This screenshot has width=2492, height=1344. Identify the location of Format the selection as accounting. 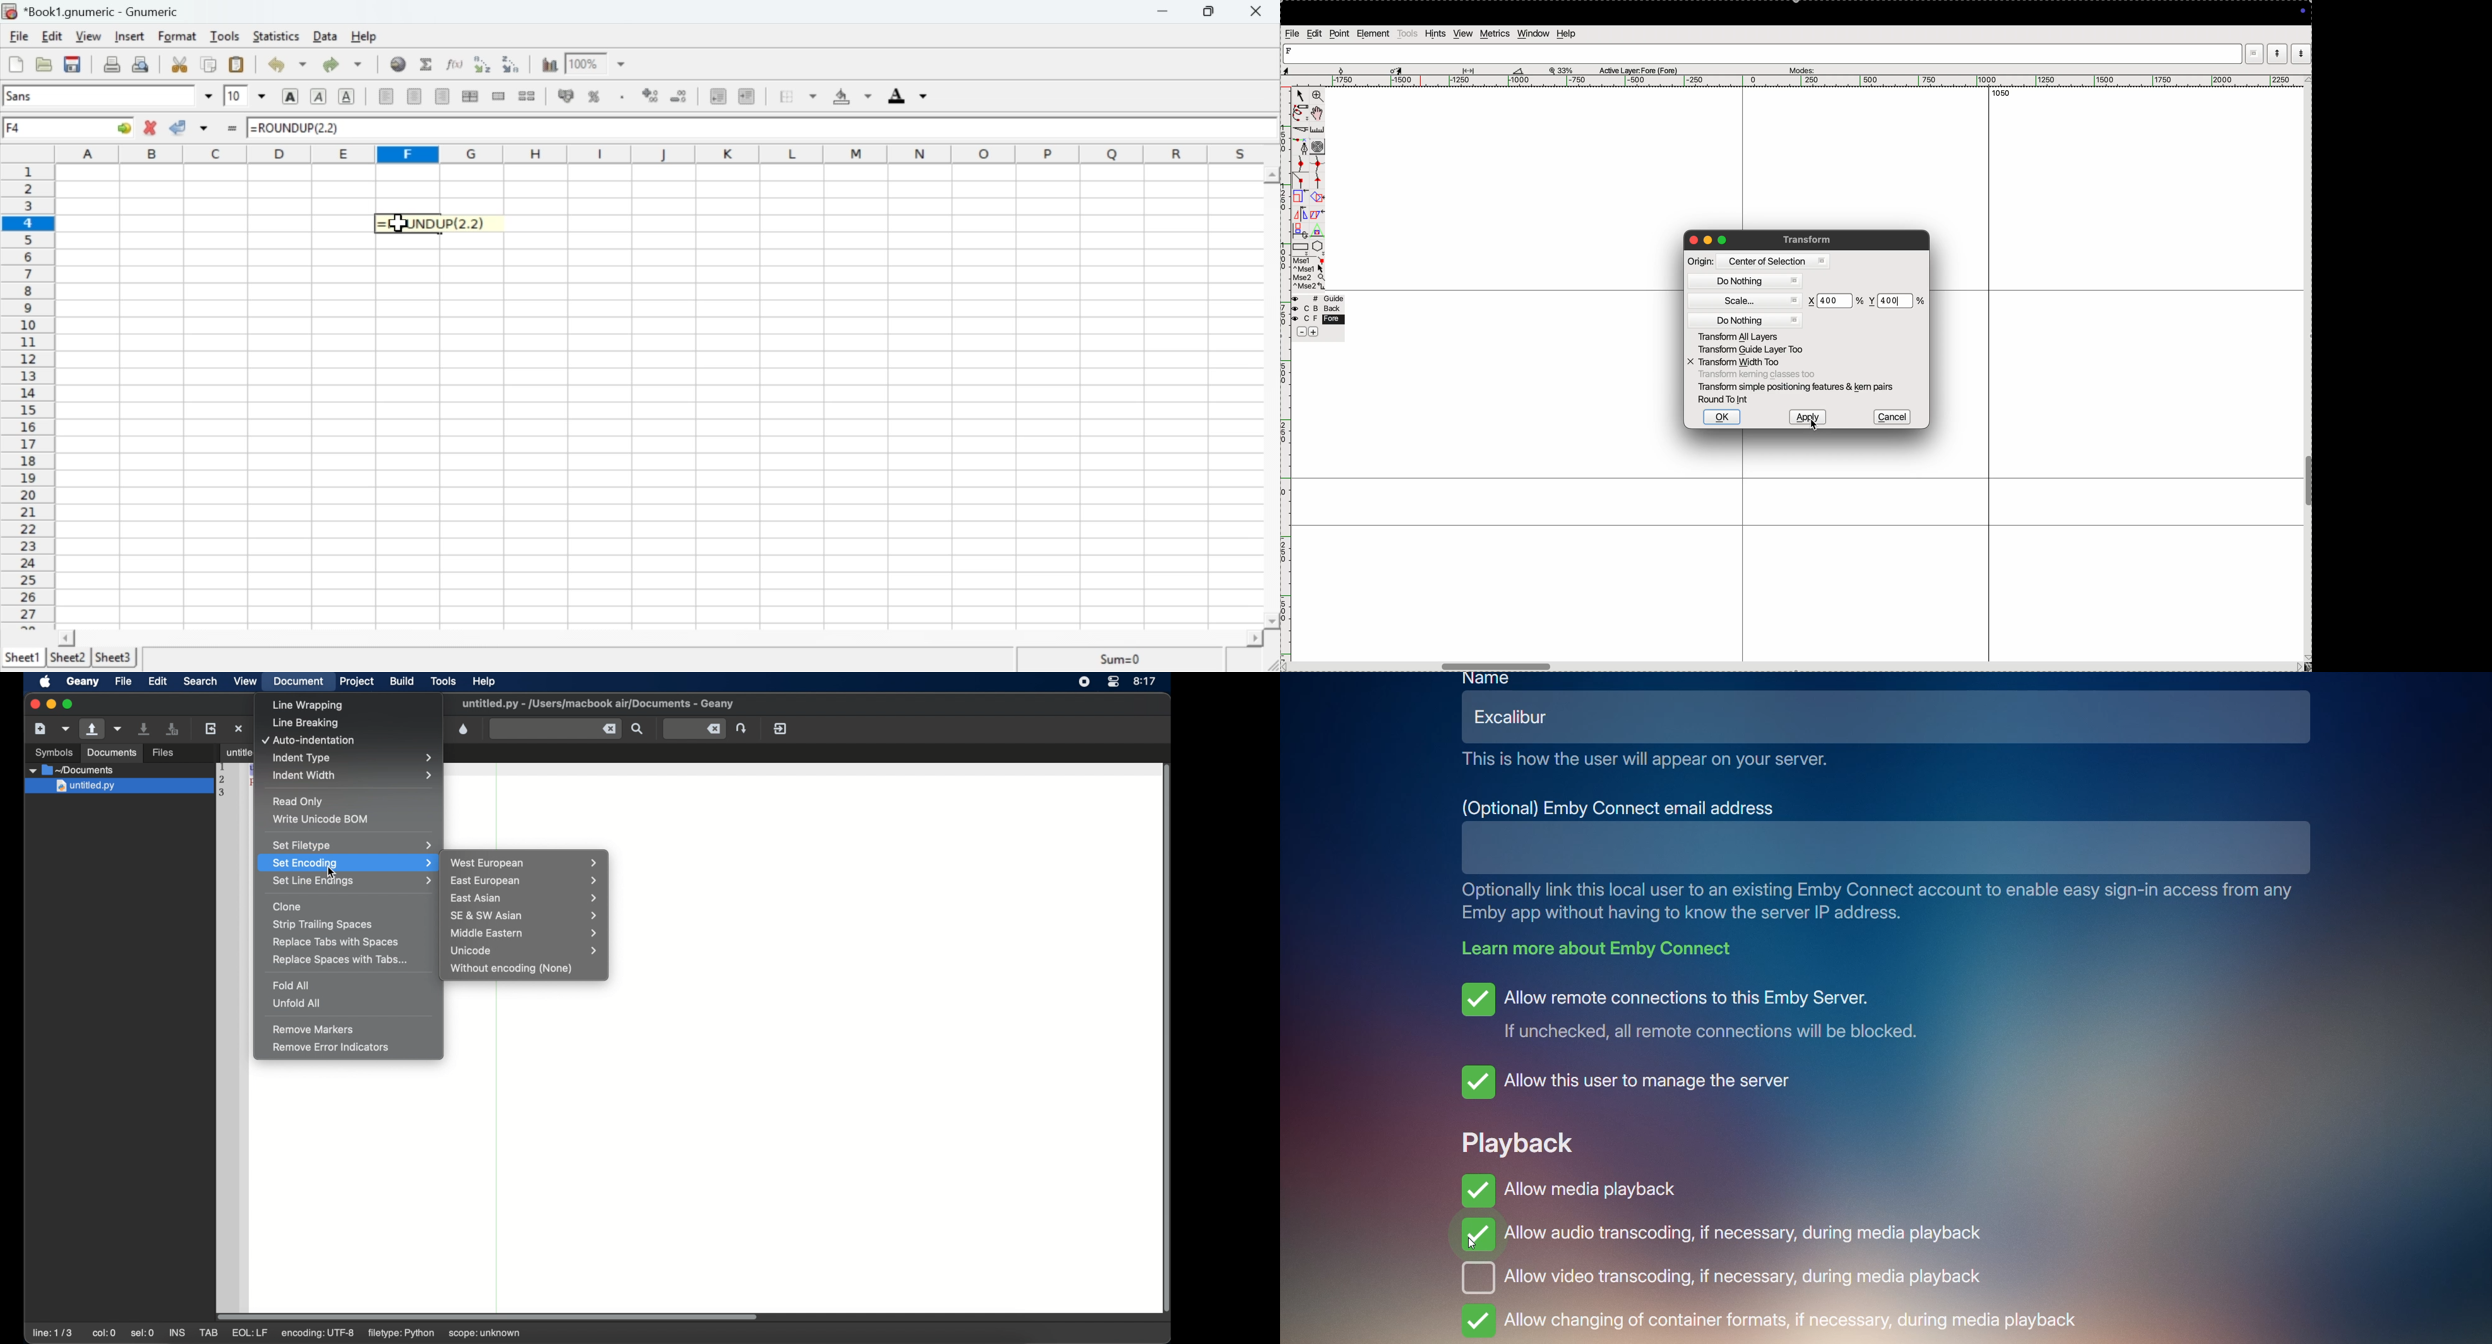
(566, 97).